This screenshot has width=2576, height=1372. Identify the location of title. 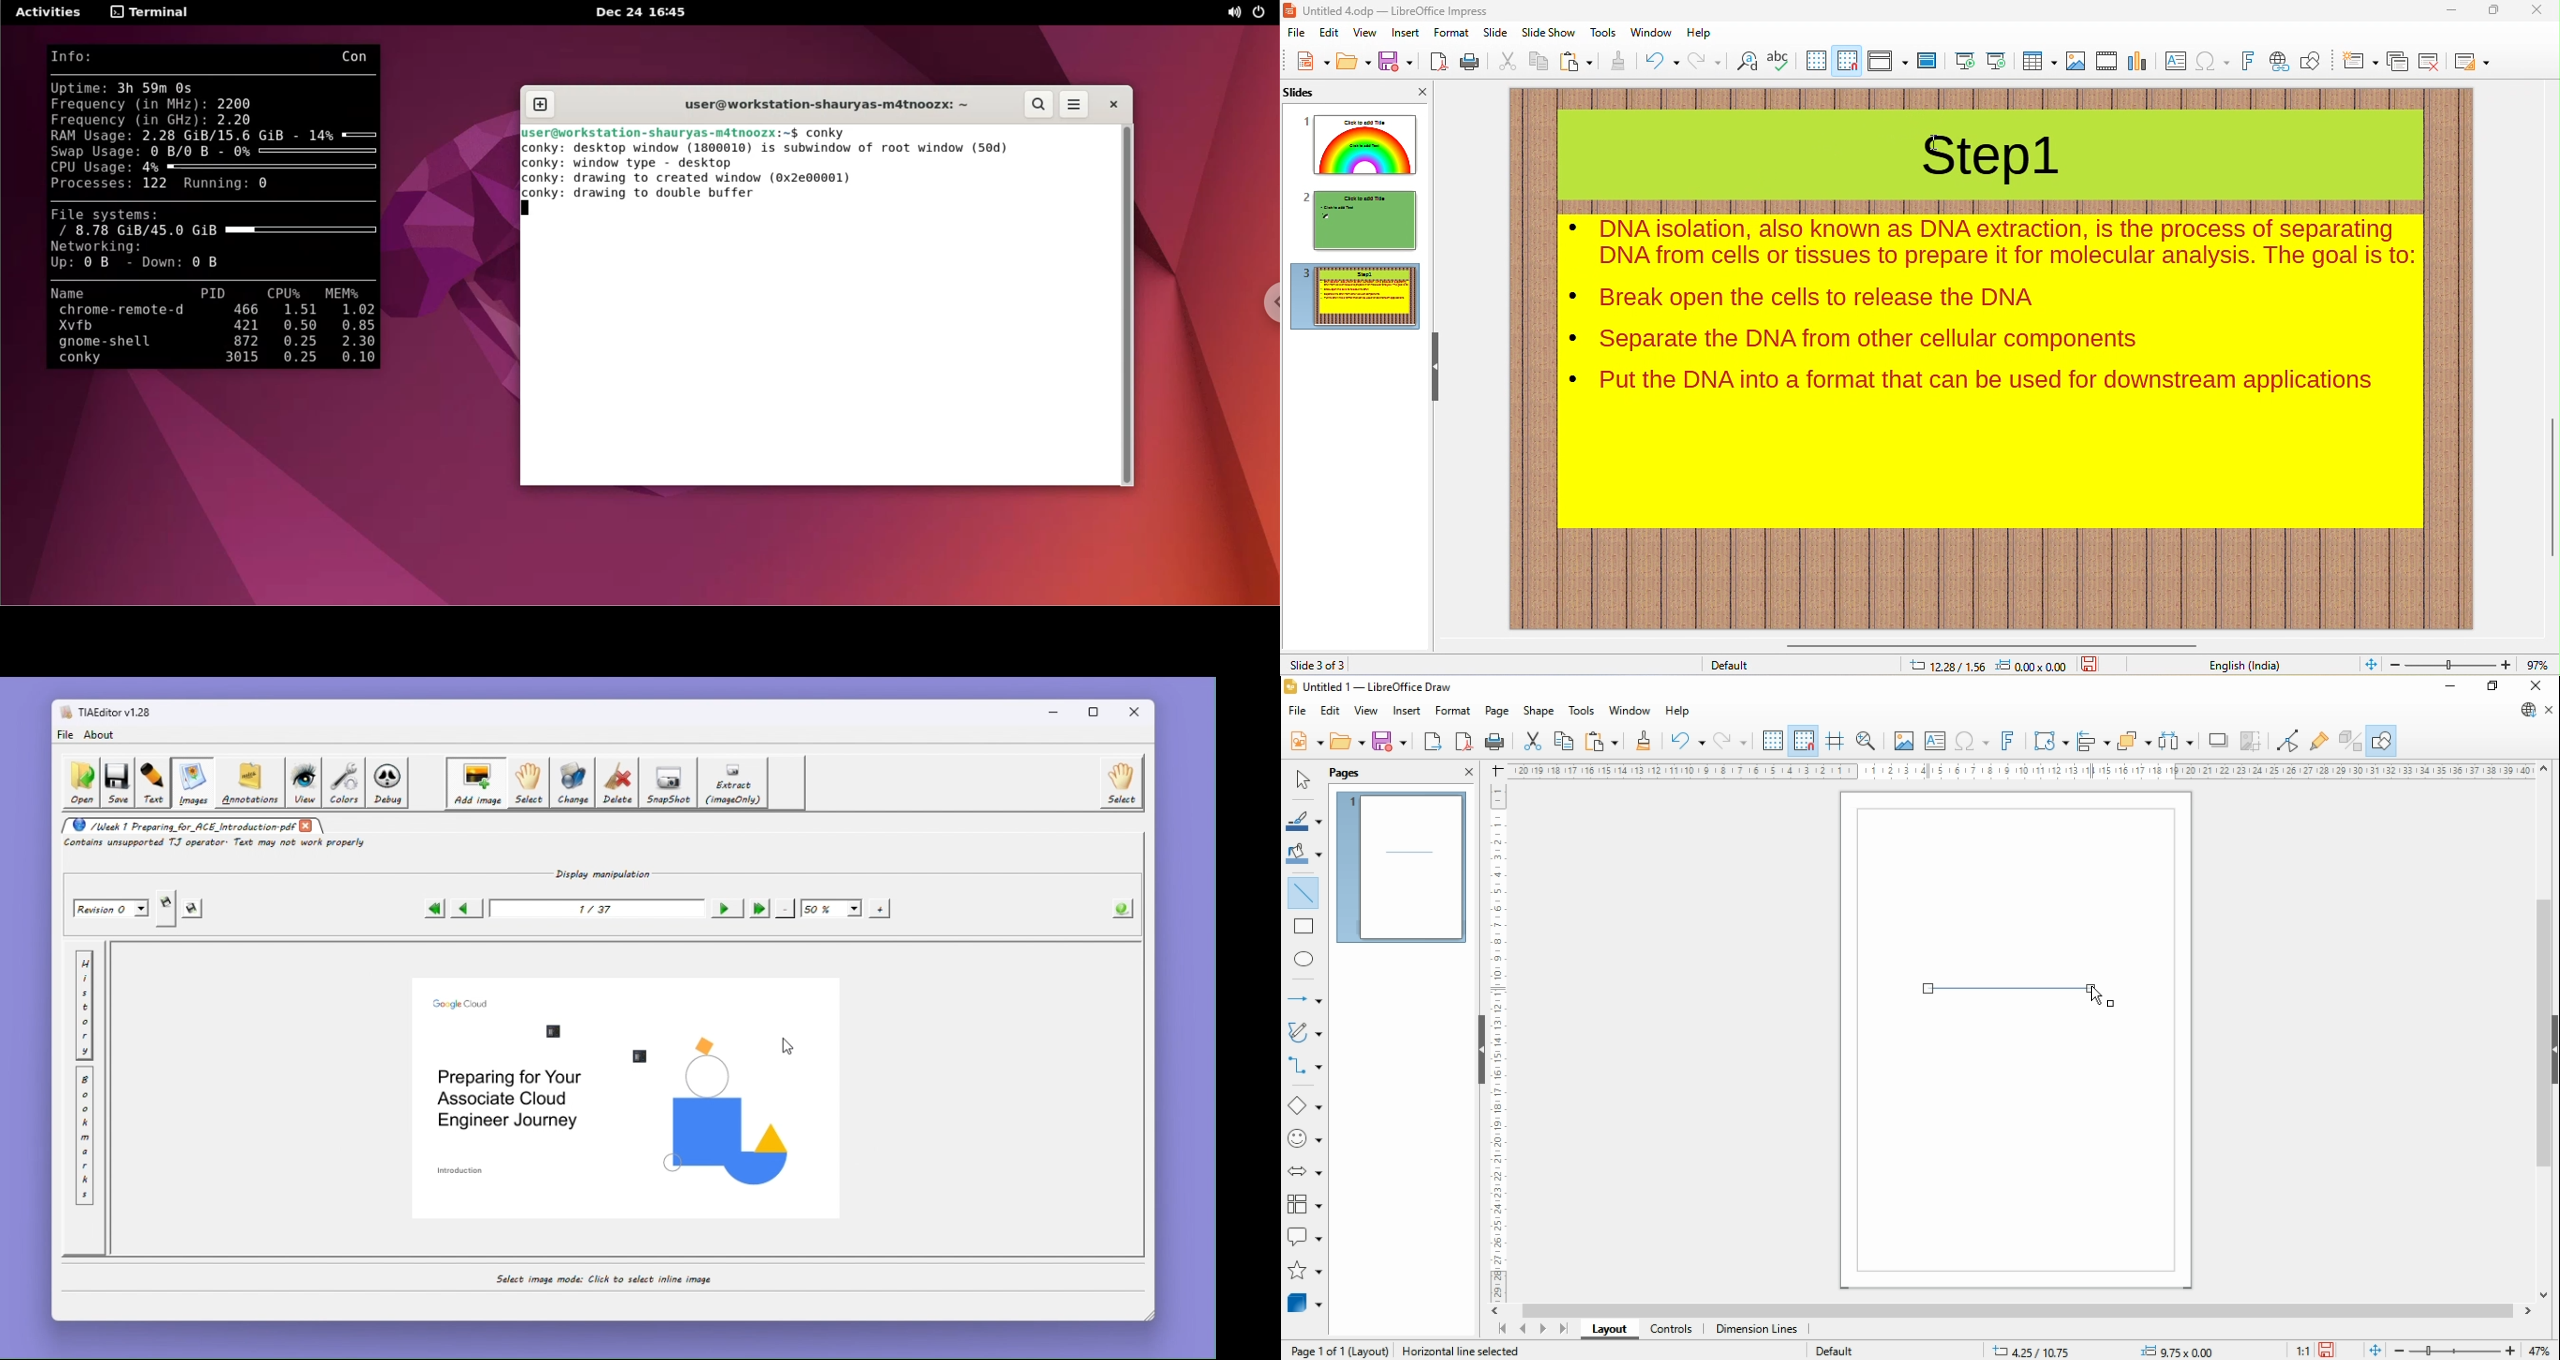
(1992, 154).